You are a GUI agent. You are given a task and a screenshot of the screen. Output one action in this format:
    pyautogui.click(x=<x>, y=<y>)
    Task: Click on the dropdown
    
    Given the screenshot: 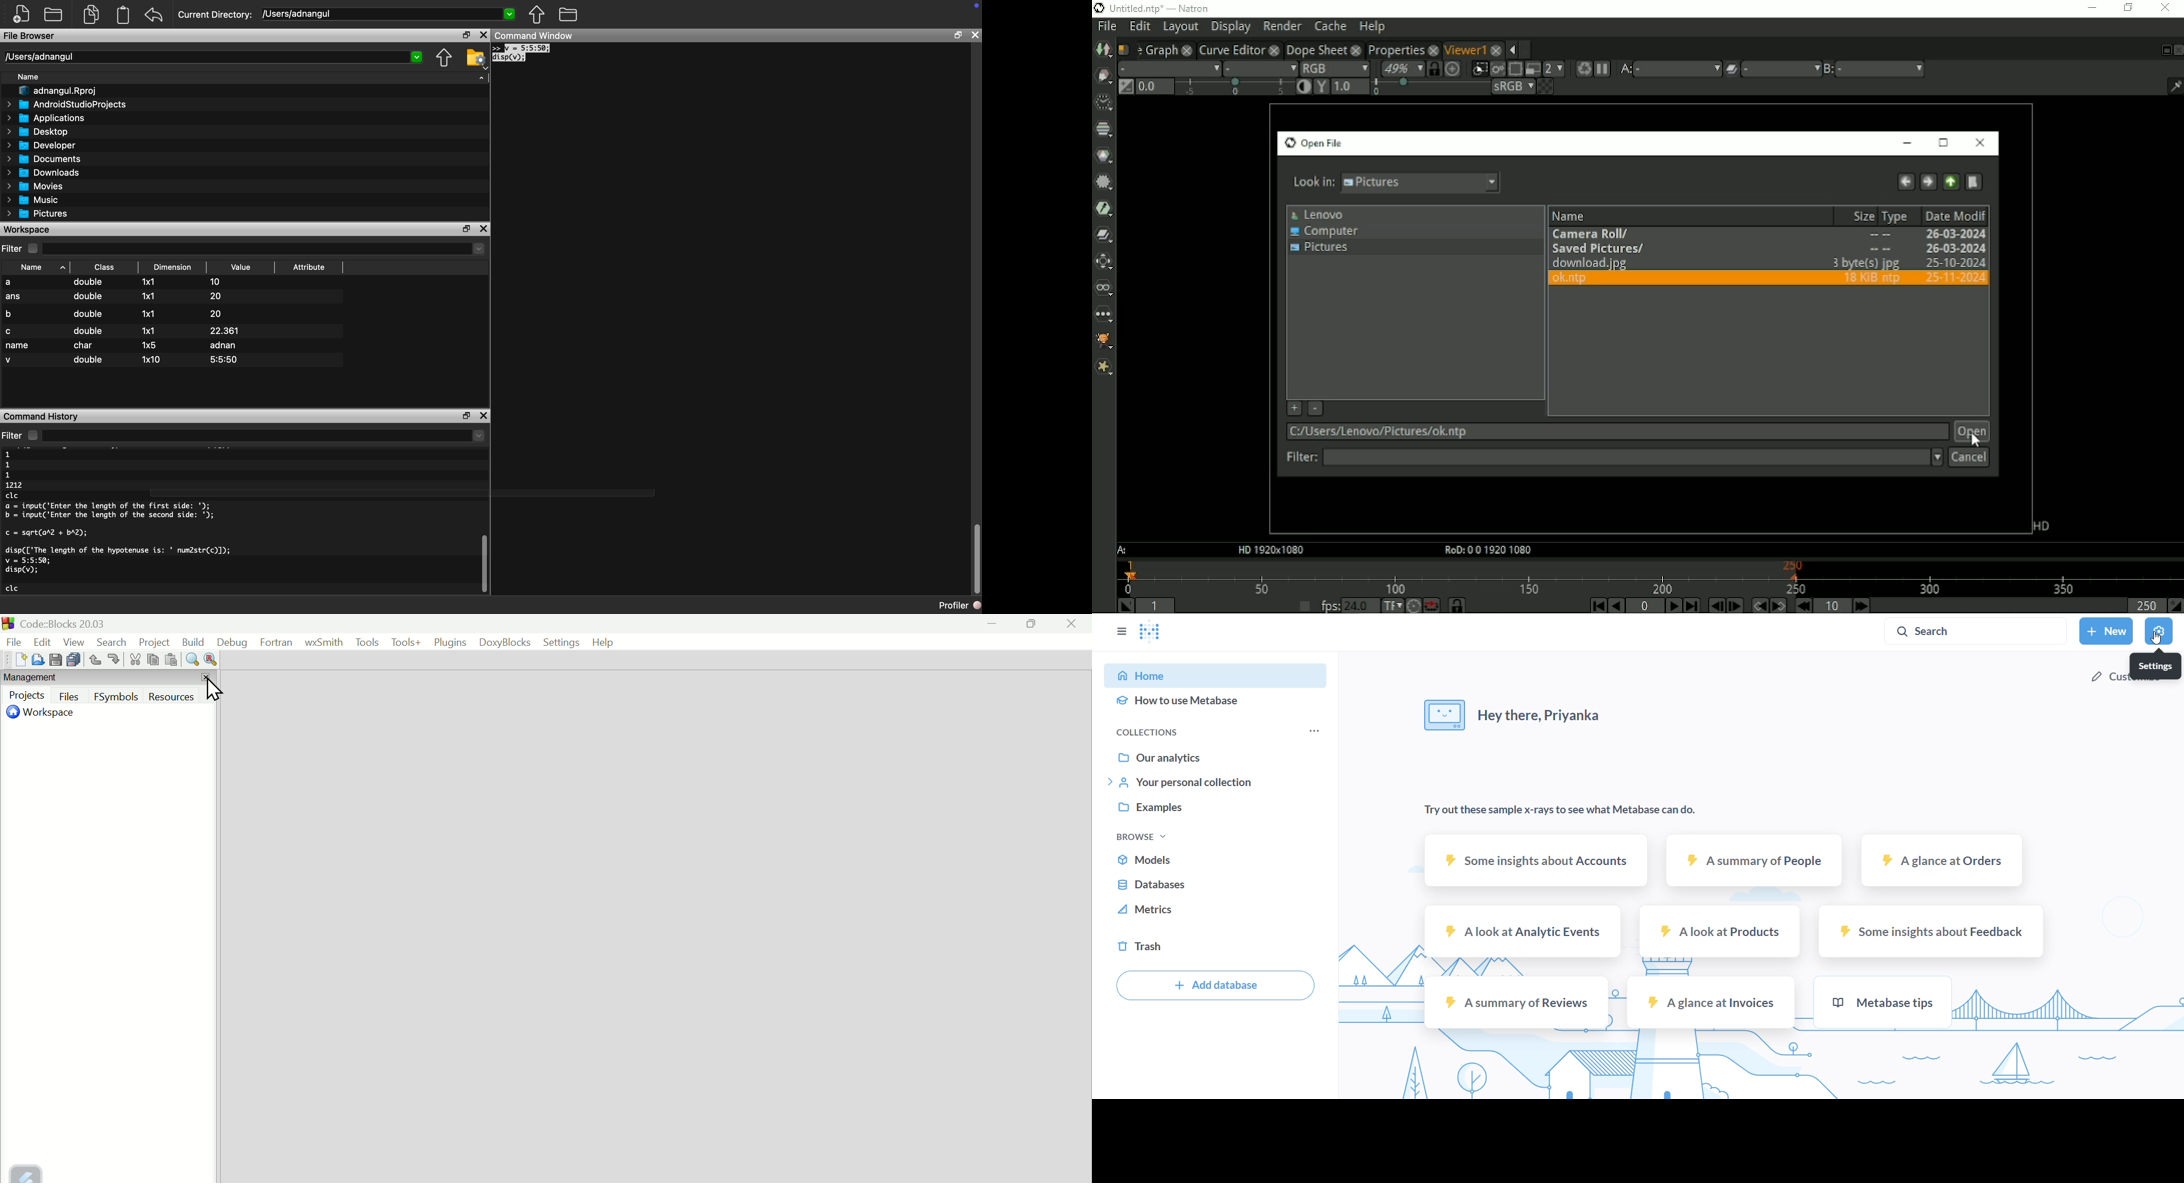 What is the action you would take?
    pyautogui.click(x=479, y=436)
    